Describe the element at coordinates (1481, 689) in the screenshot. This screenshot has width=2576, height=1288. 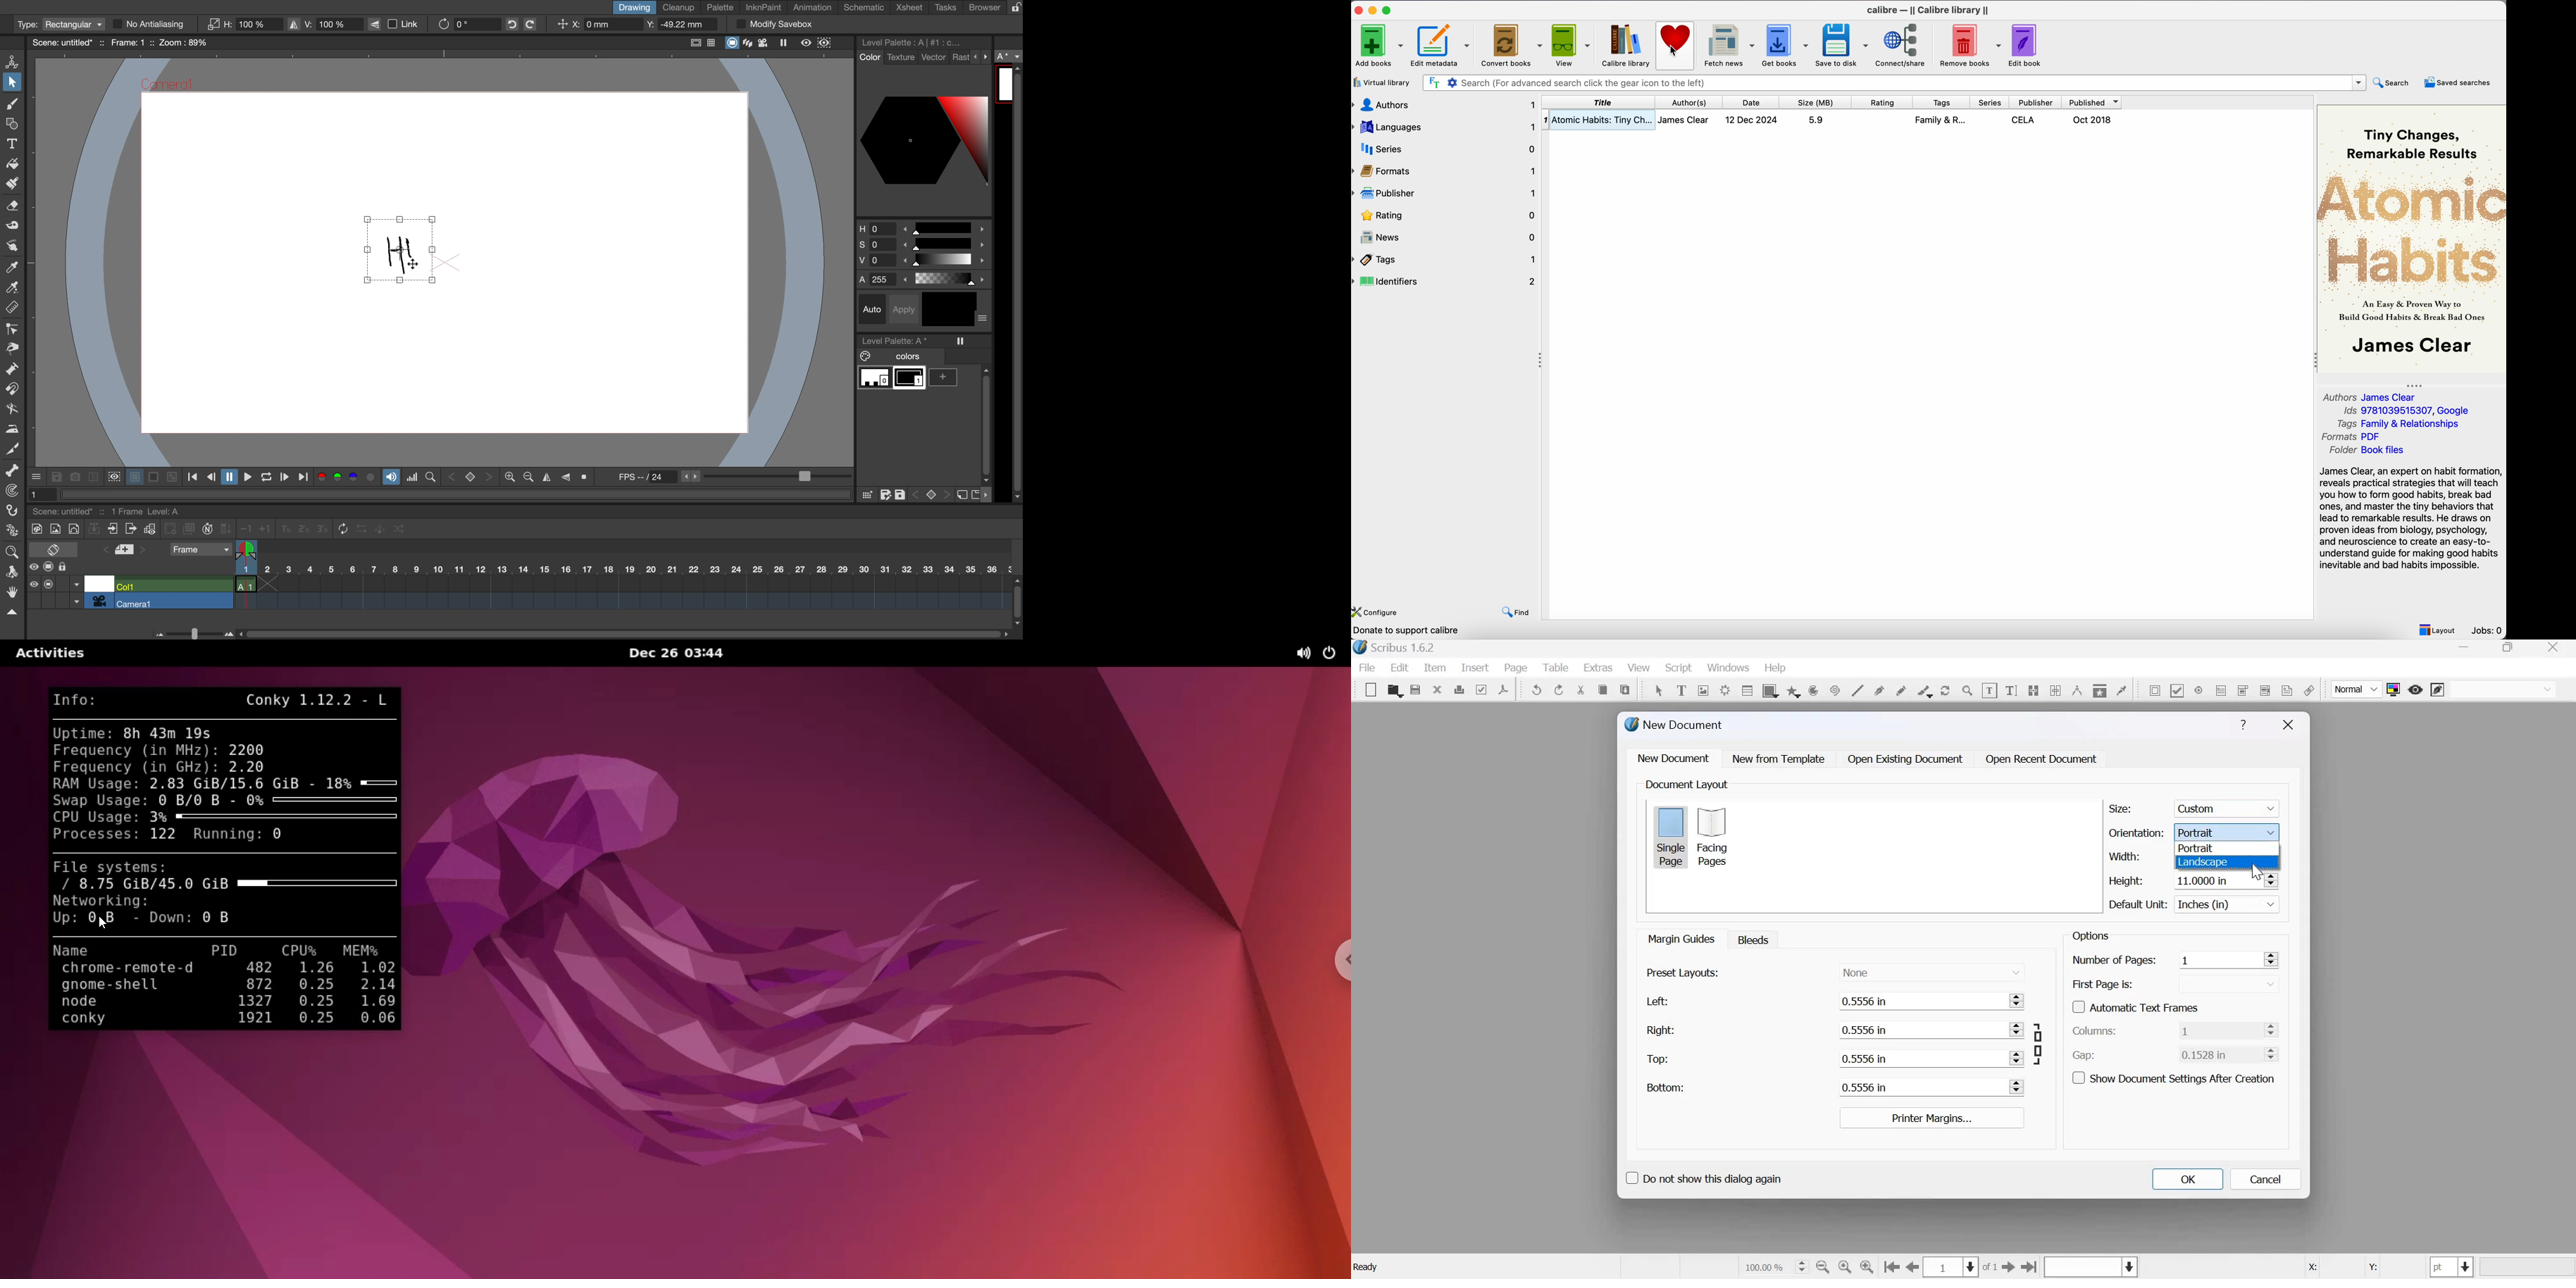
I see `Preflight verifier` at that location.